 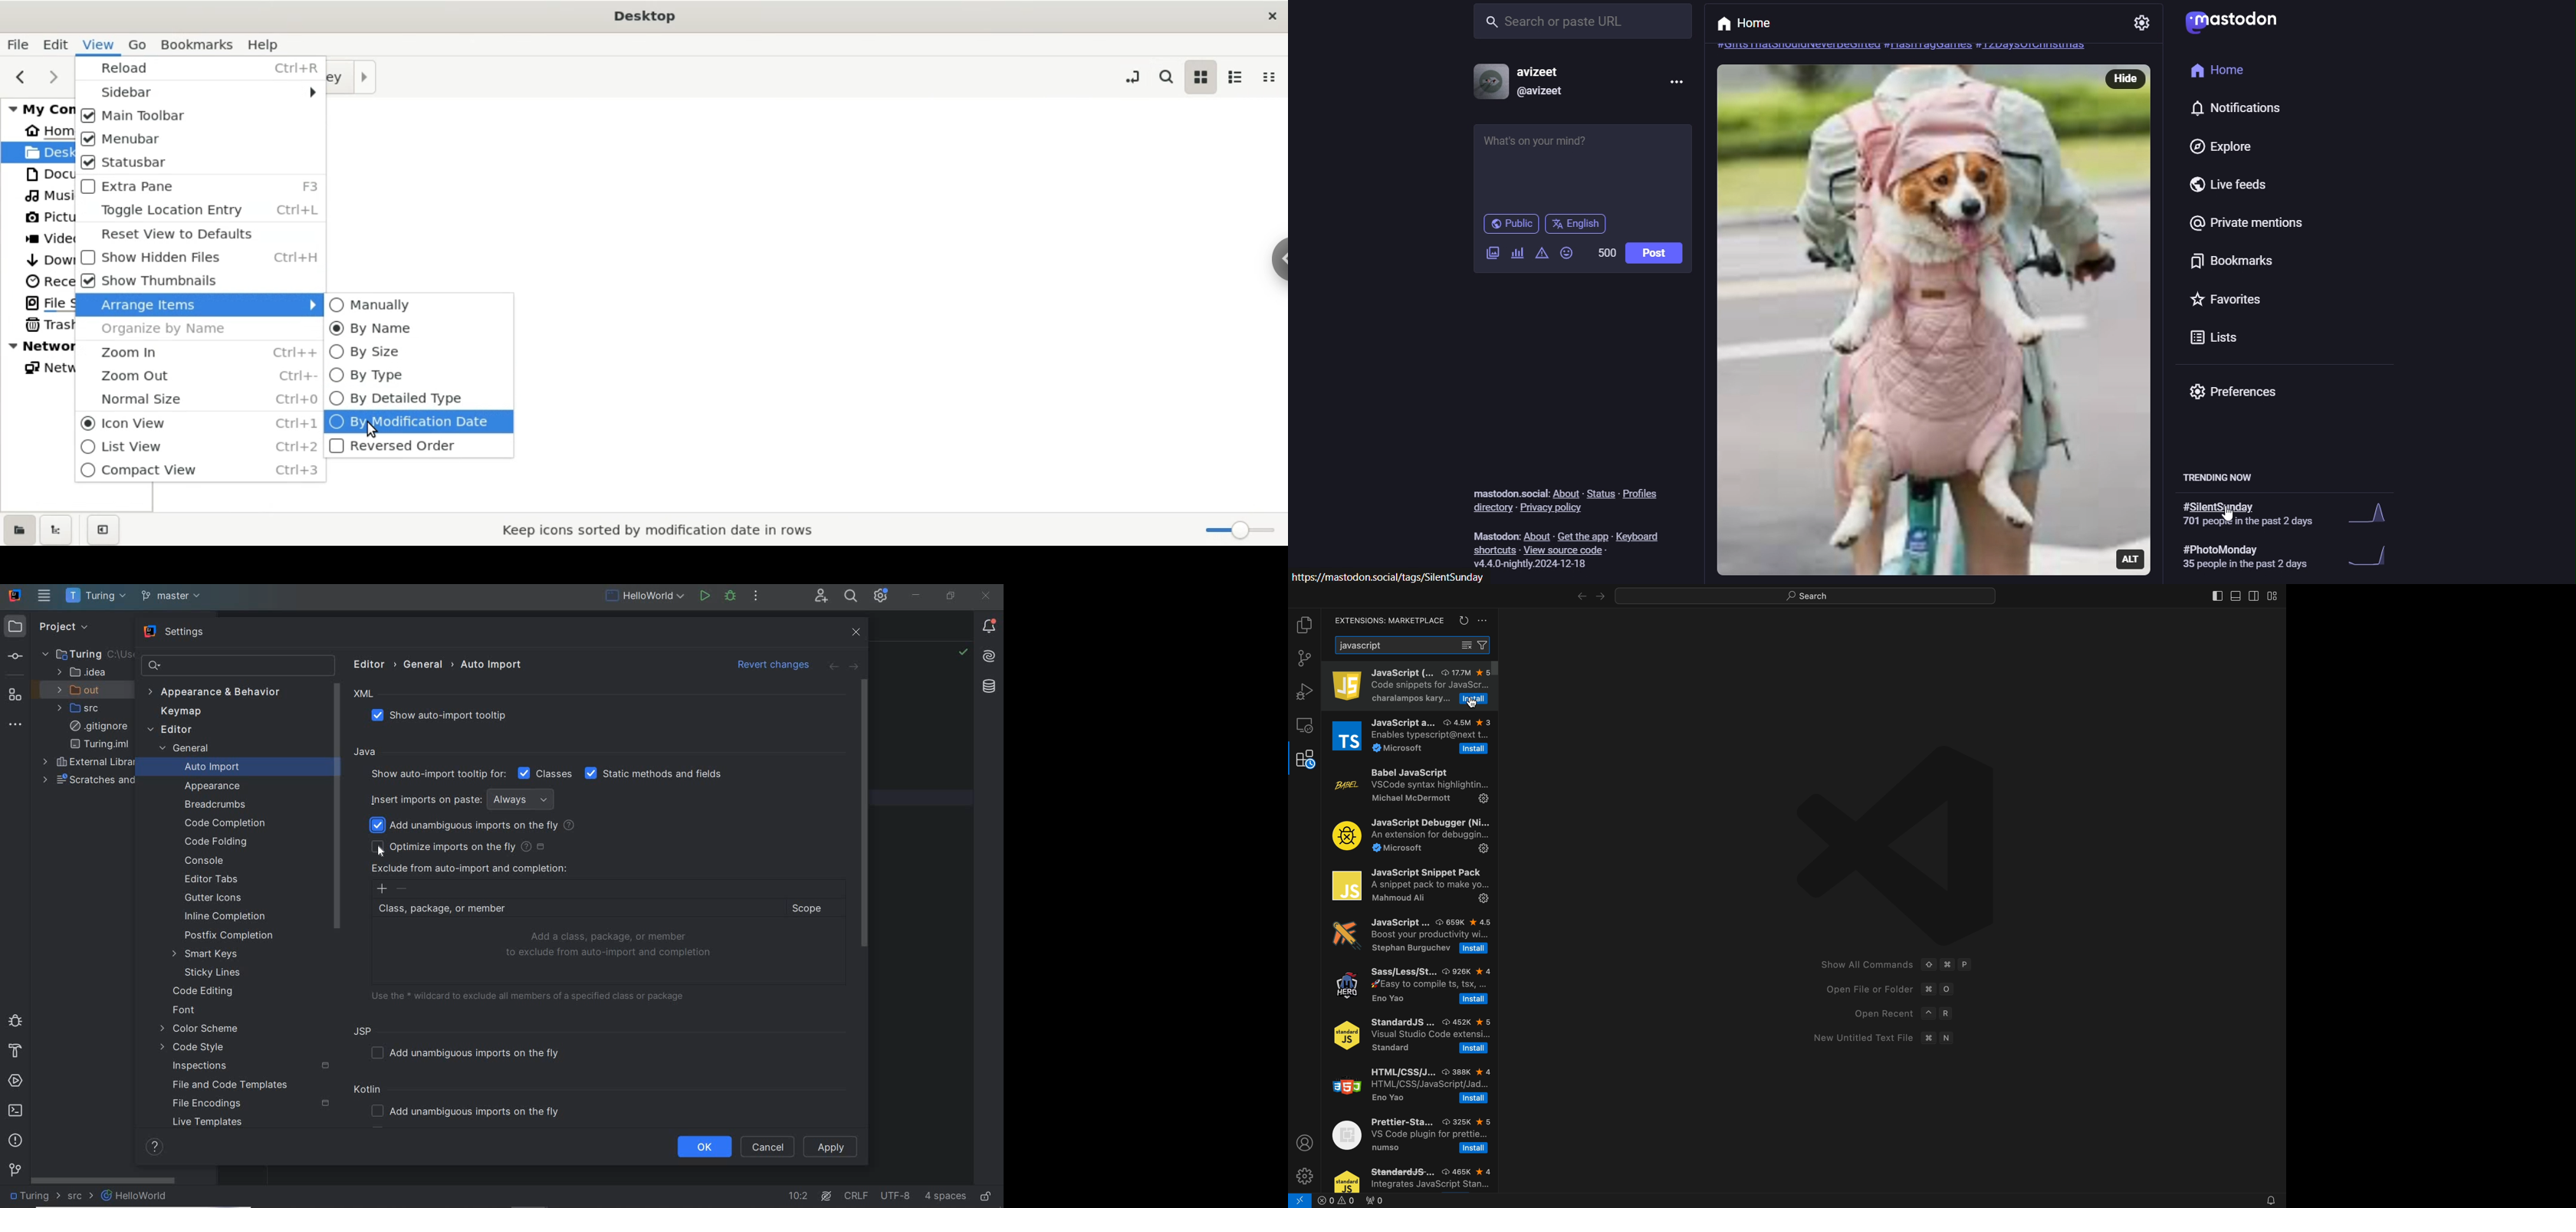 What do you see at coordinates (199, 44) in the screenshot?
I see `bookmarks` at bounding box center [199, 44].